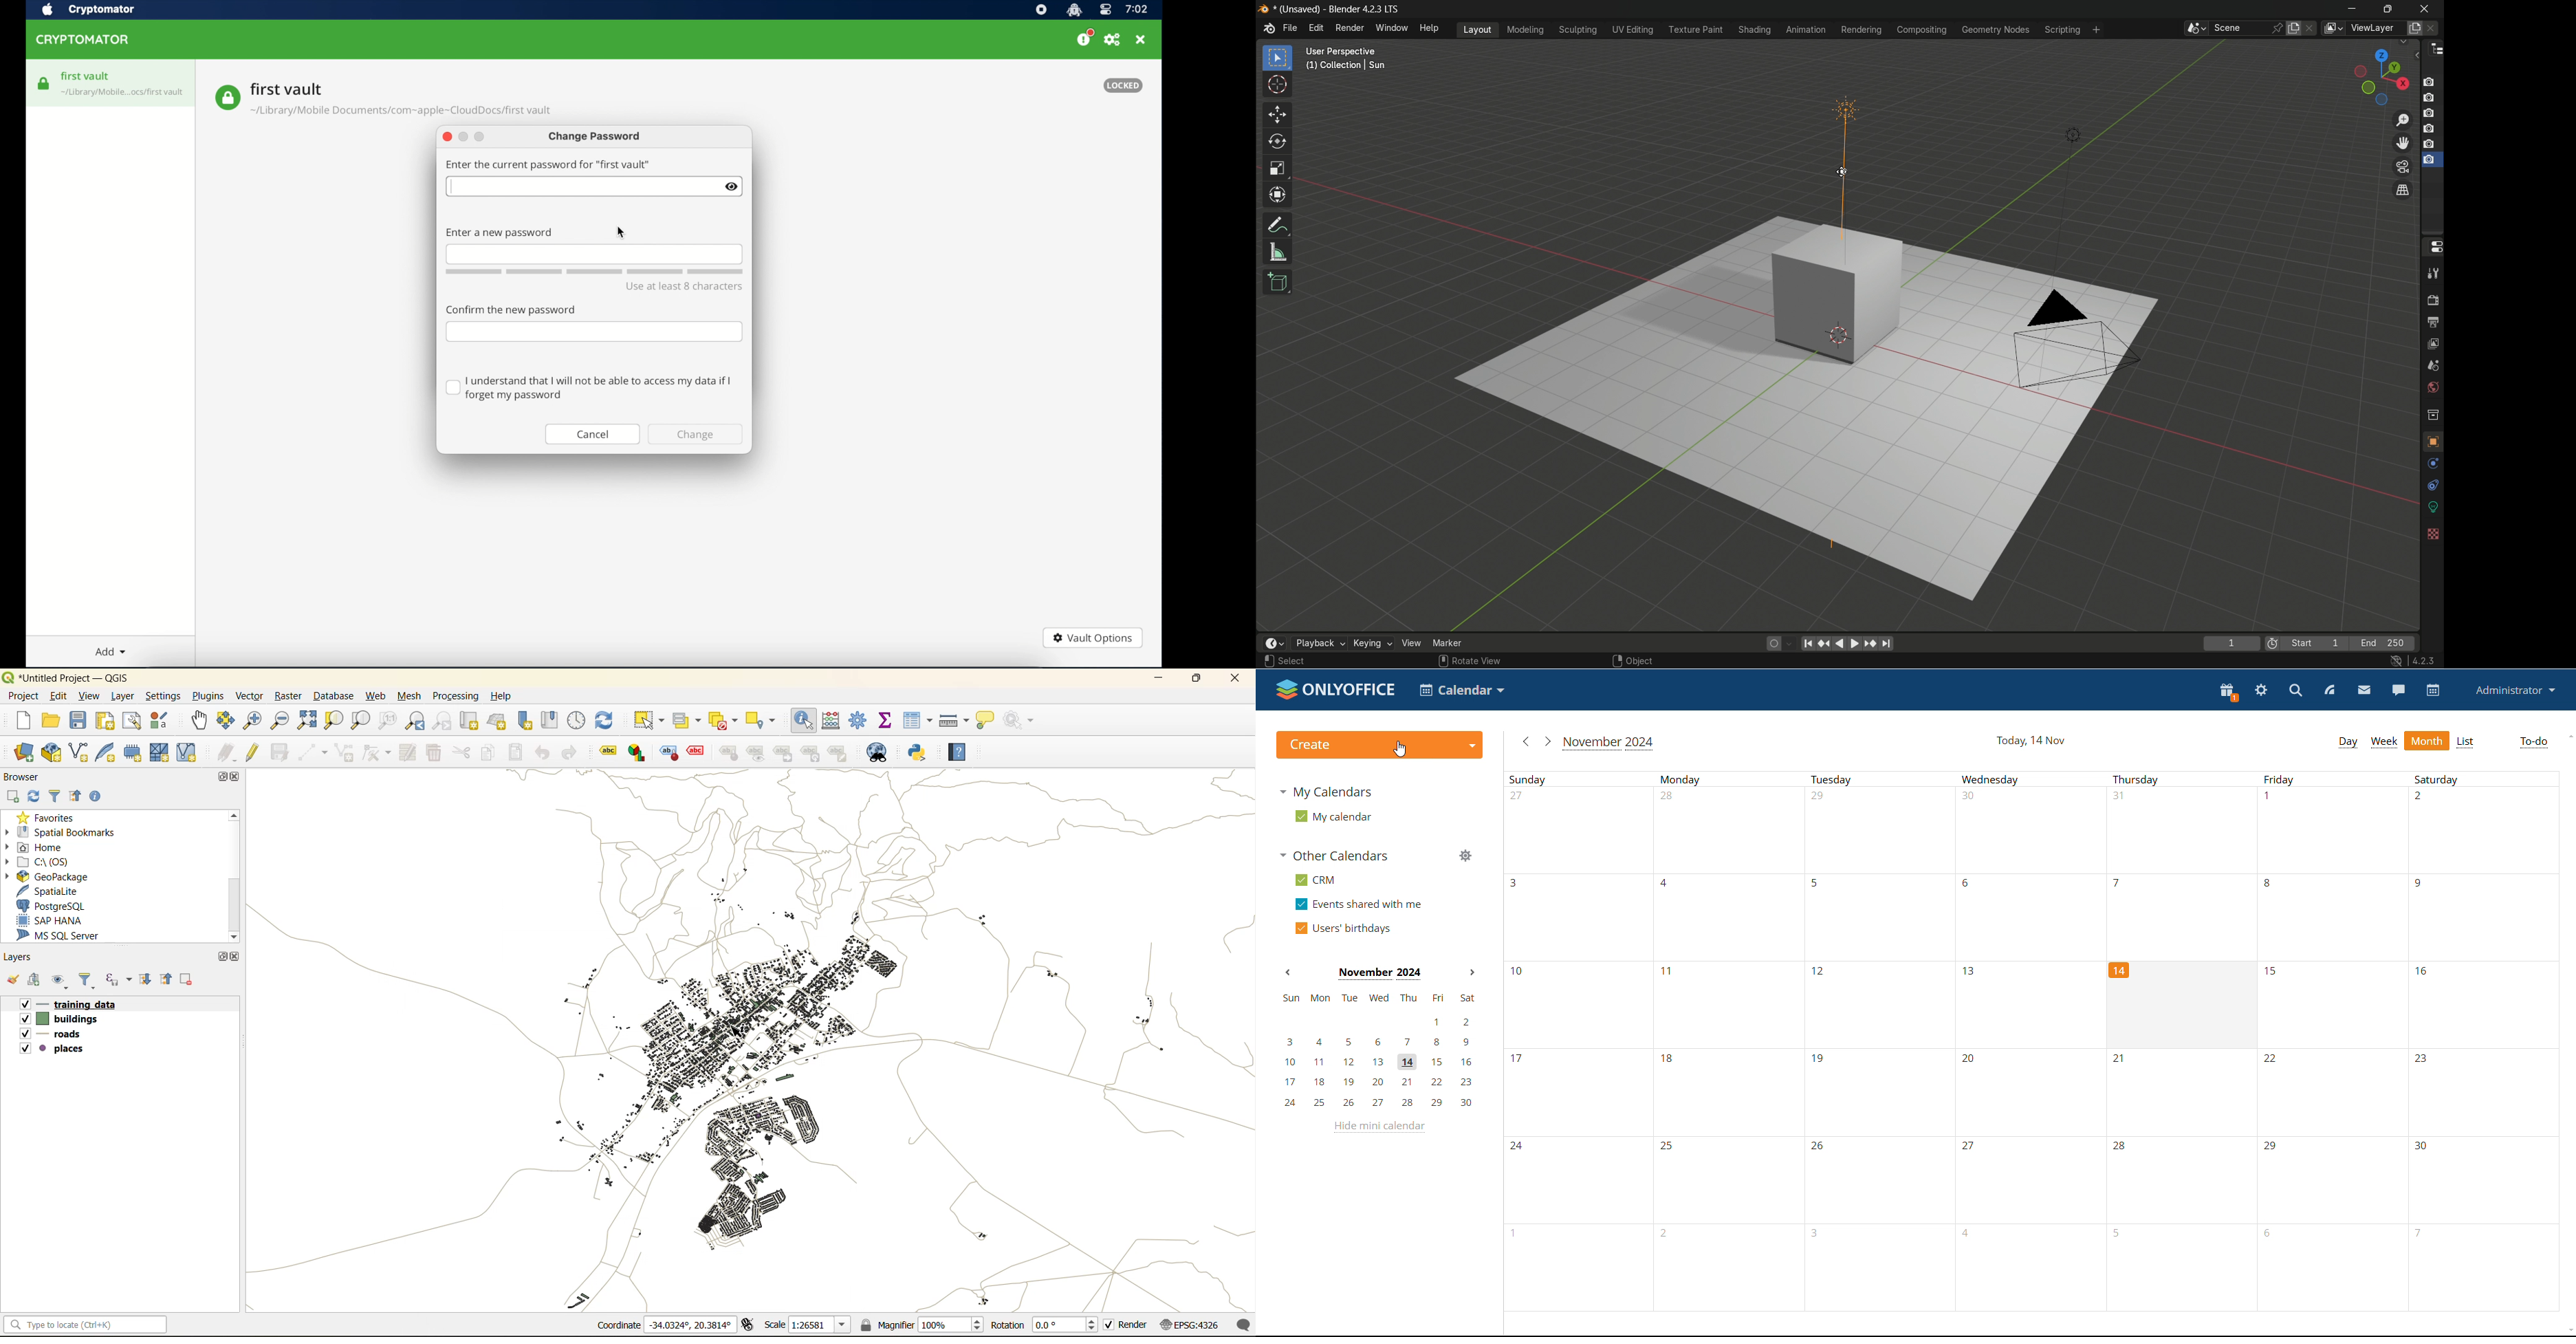 Image resolution: width=2576 pixels, height=1344 pixels. Describe the element at coordinates (1379, 746) in the screenshot. I see `create` at that location.